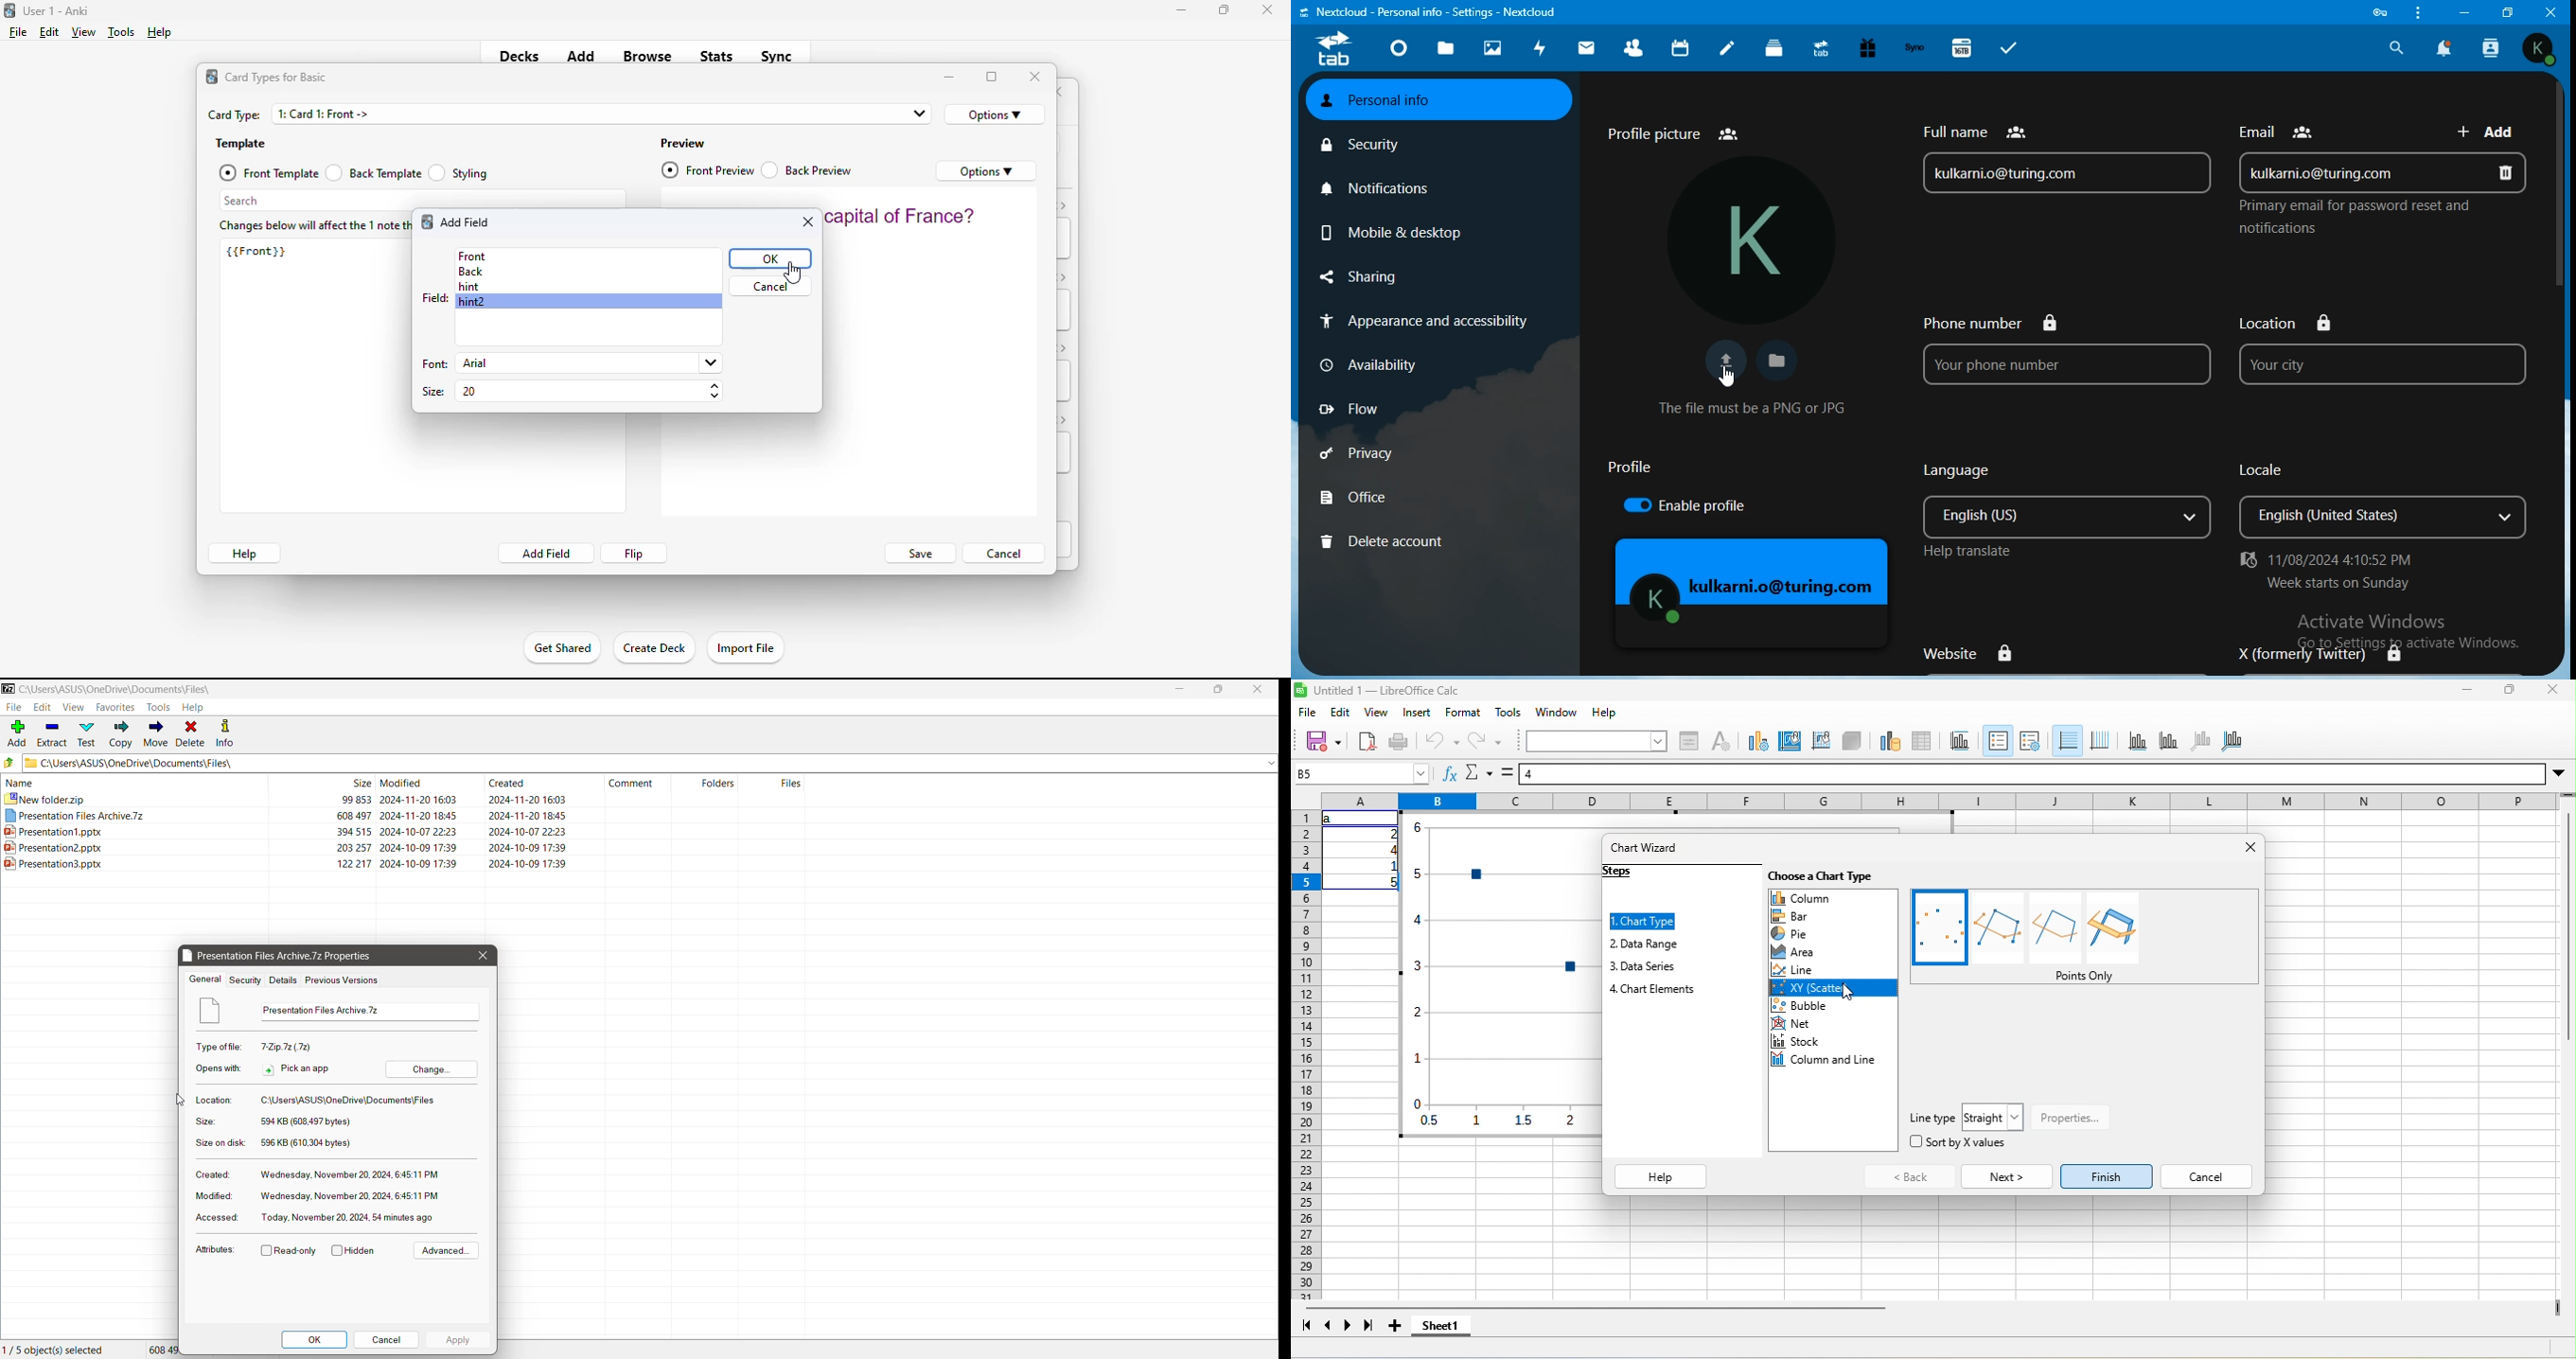  I want to click on sort by x values, so click(1958, 1142).